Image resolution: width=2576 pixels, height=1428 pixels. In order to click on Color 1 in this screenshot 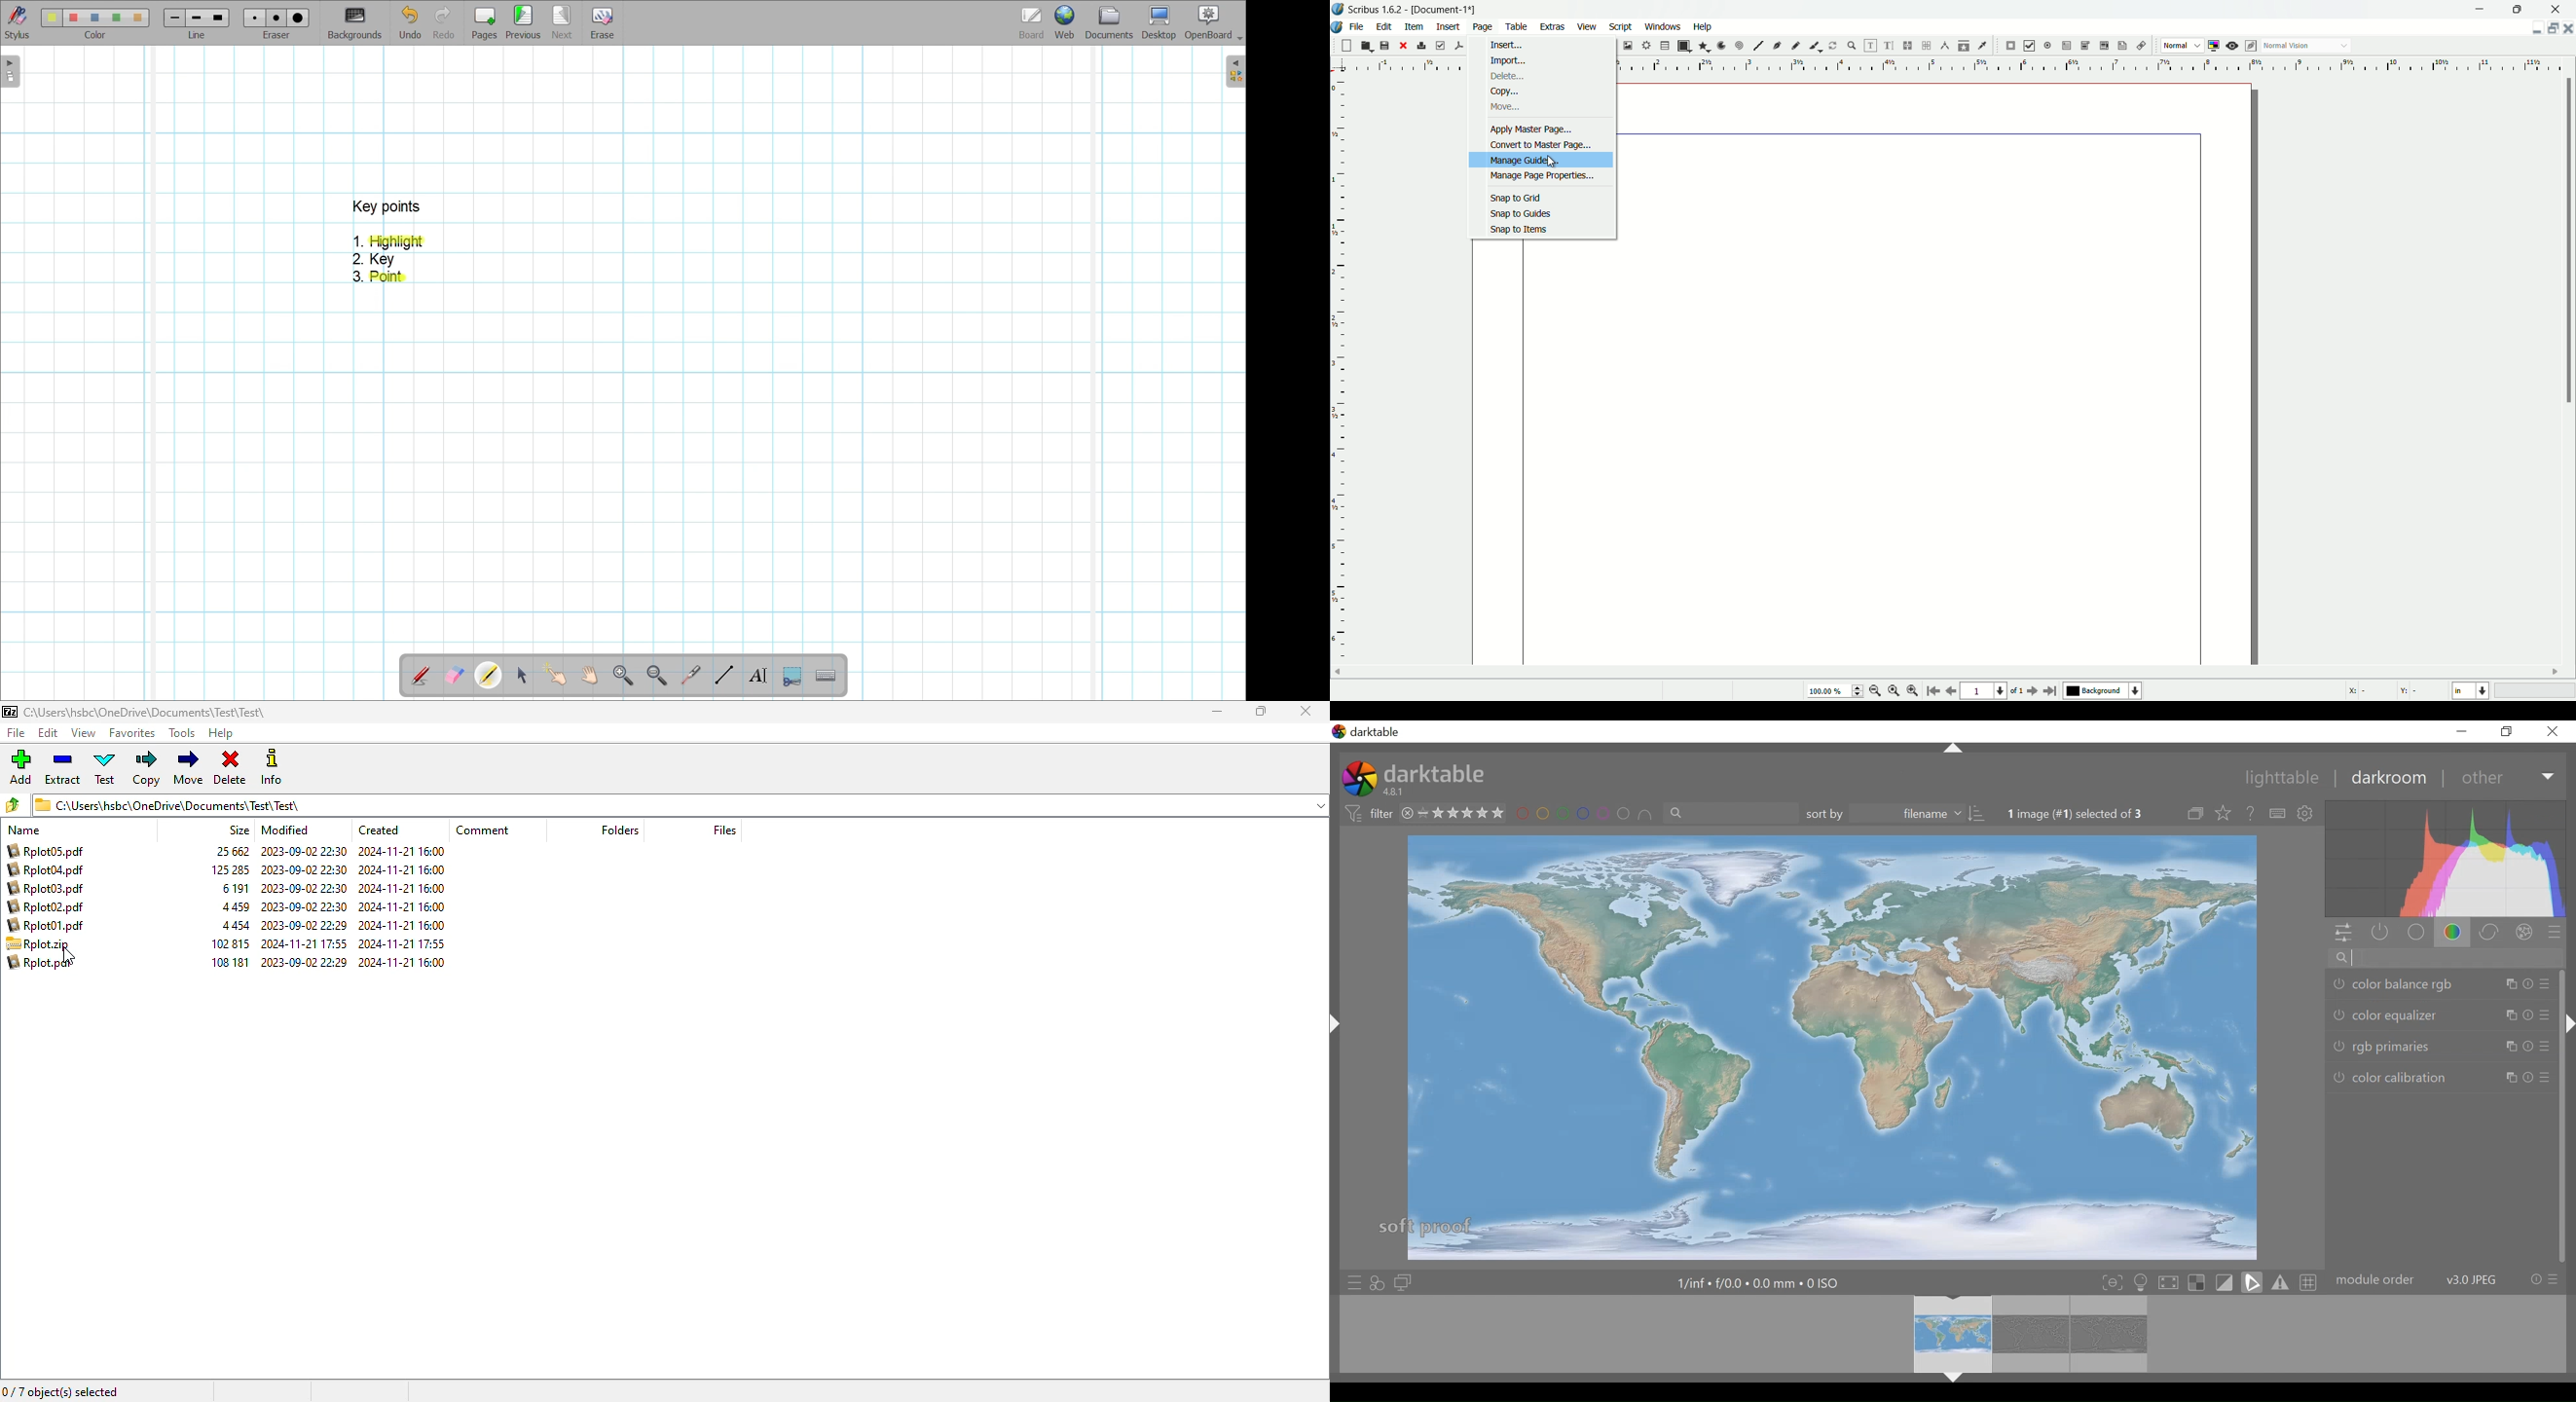, I will do `click(51, 18)`.